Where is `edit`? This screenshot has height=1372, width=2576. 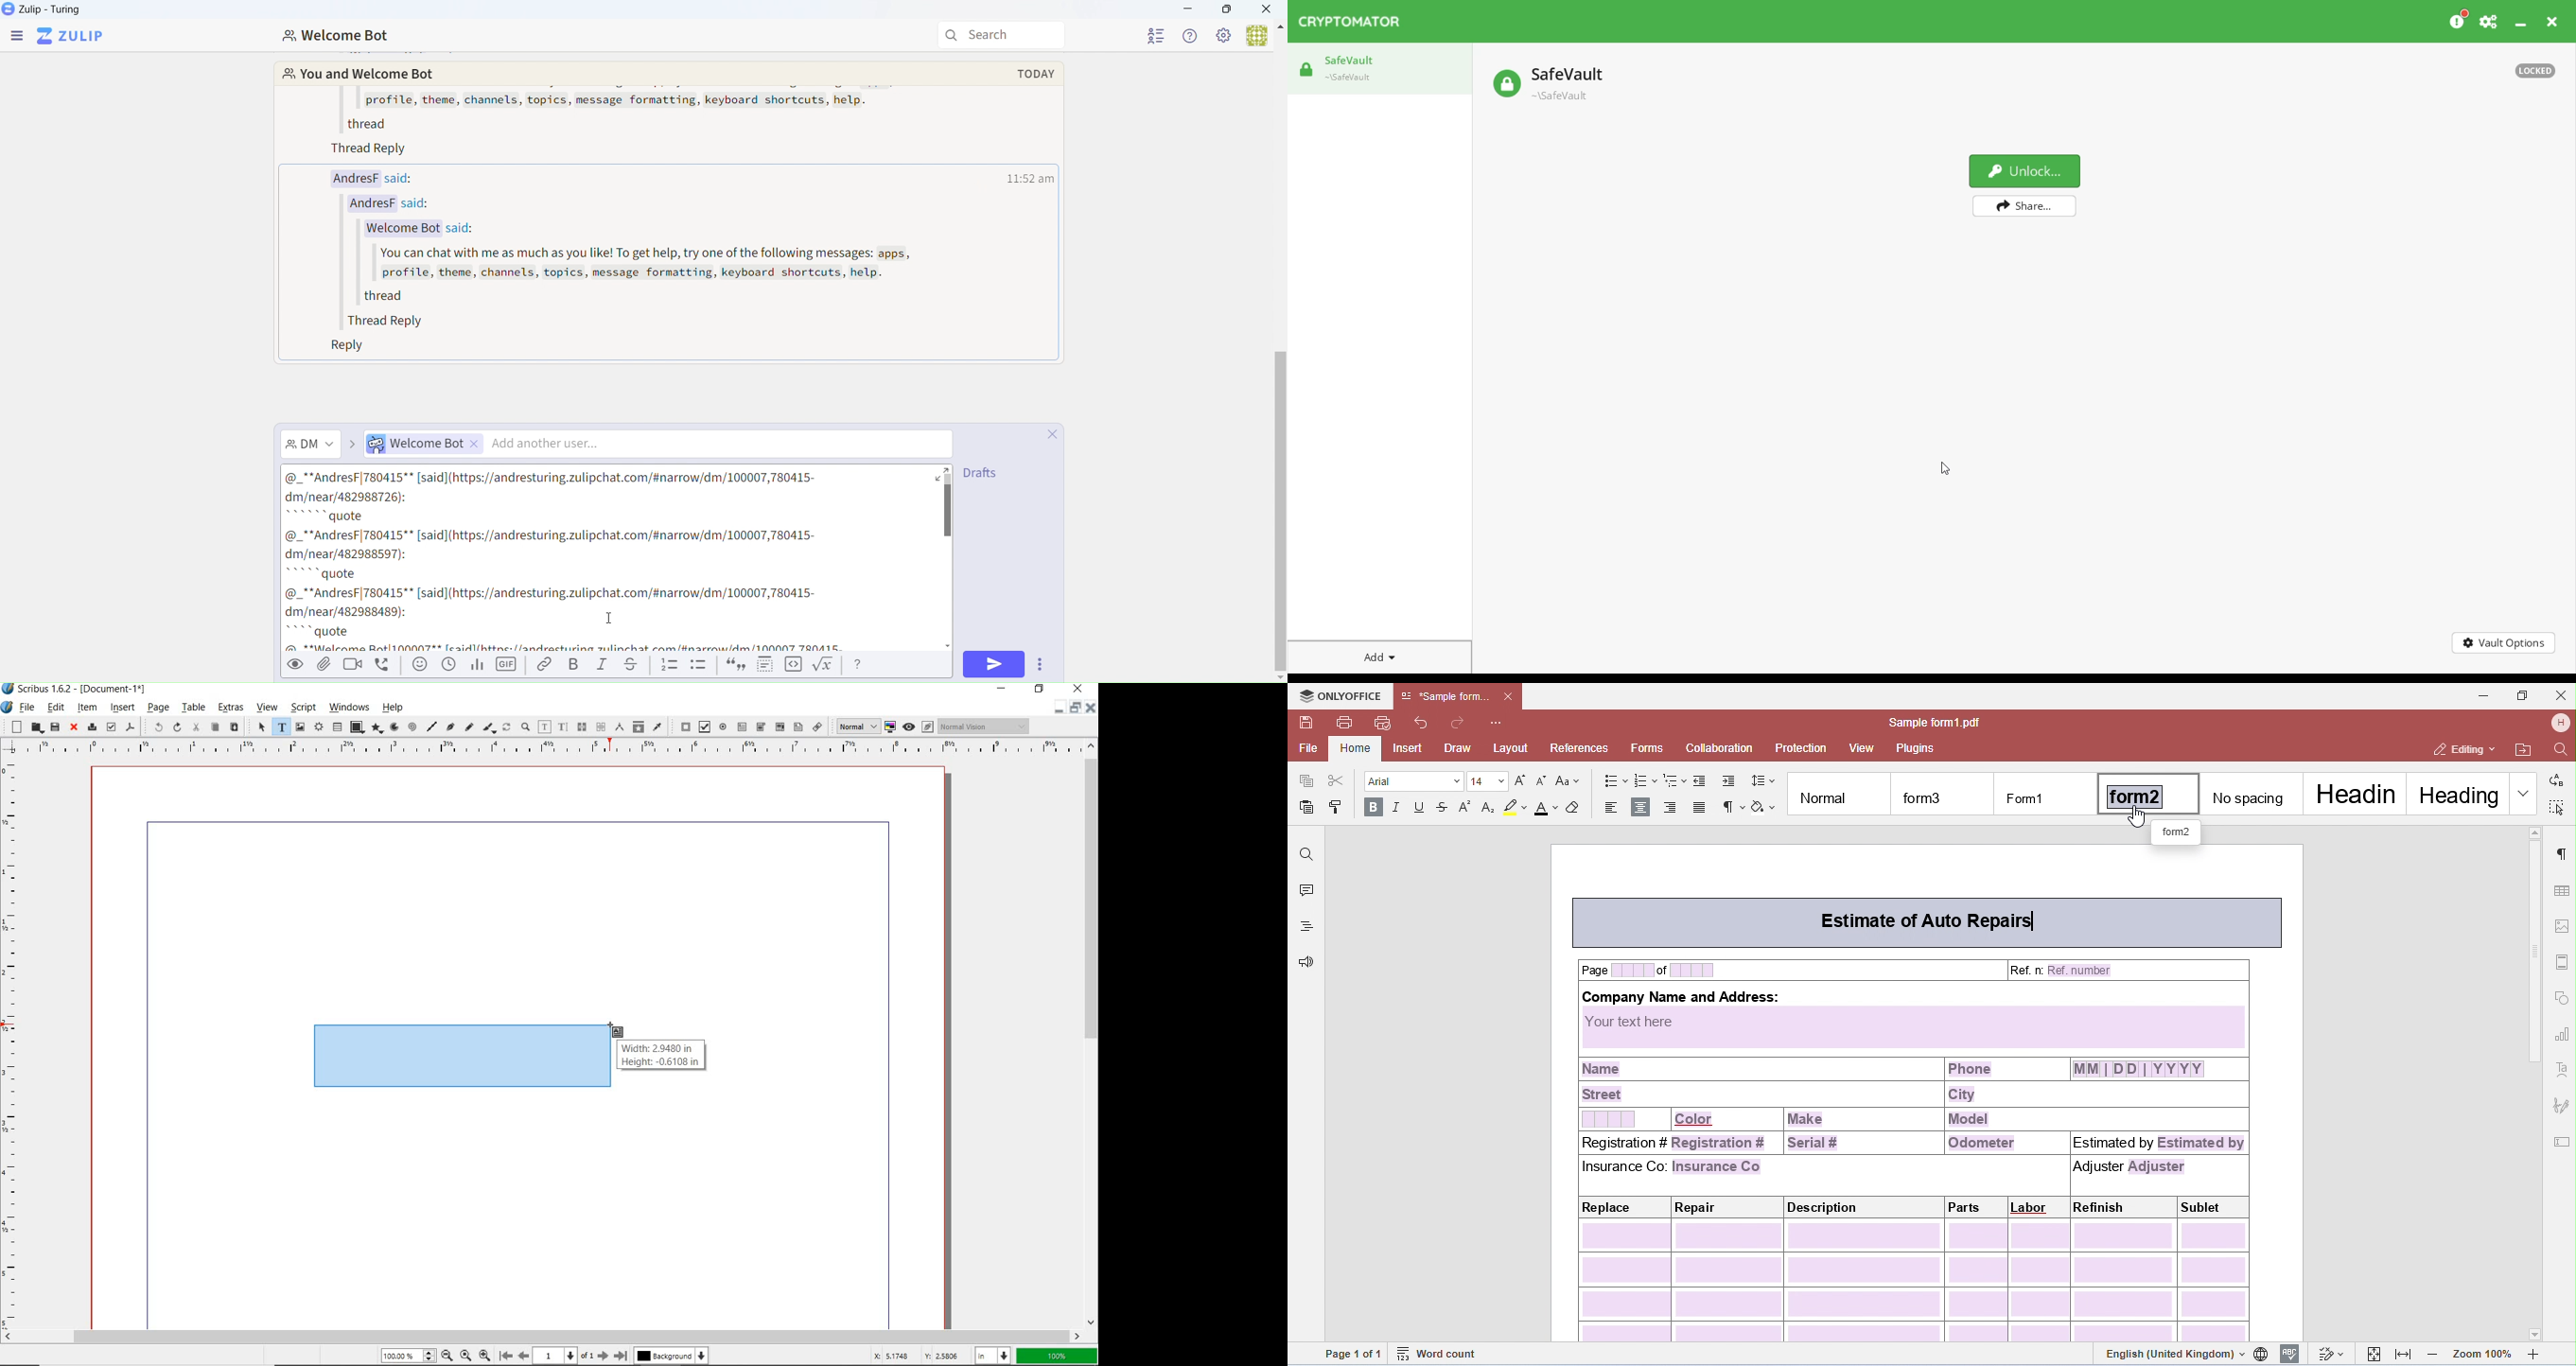
edit is located at coordinates (56, 707).